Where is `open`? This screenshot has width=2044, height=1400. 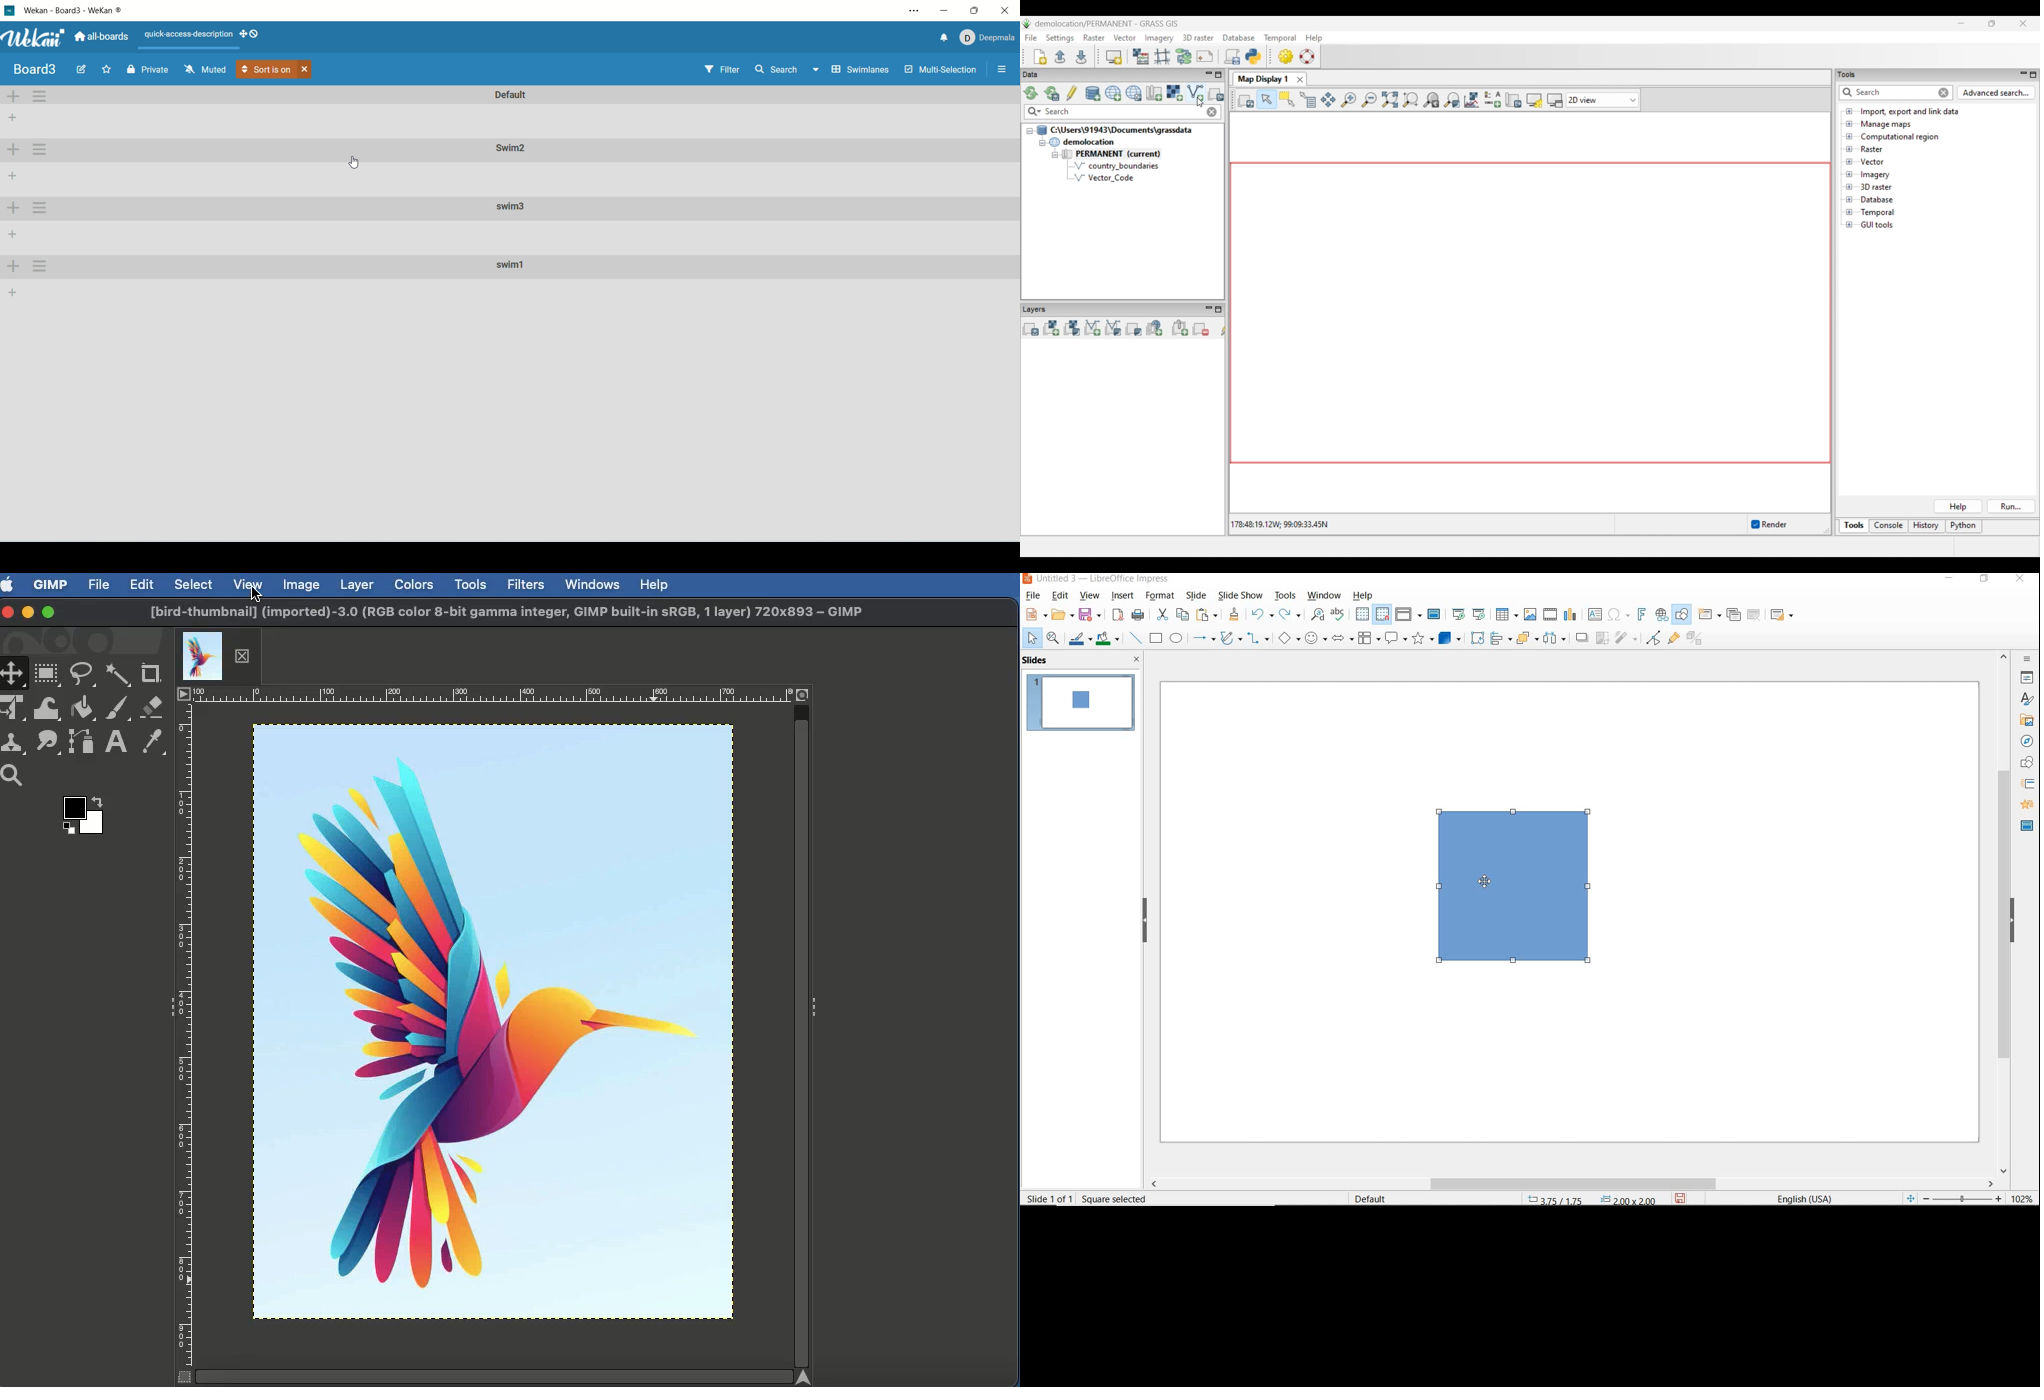 open is located at coordinates (1061, 615).